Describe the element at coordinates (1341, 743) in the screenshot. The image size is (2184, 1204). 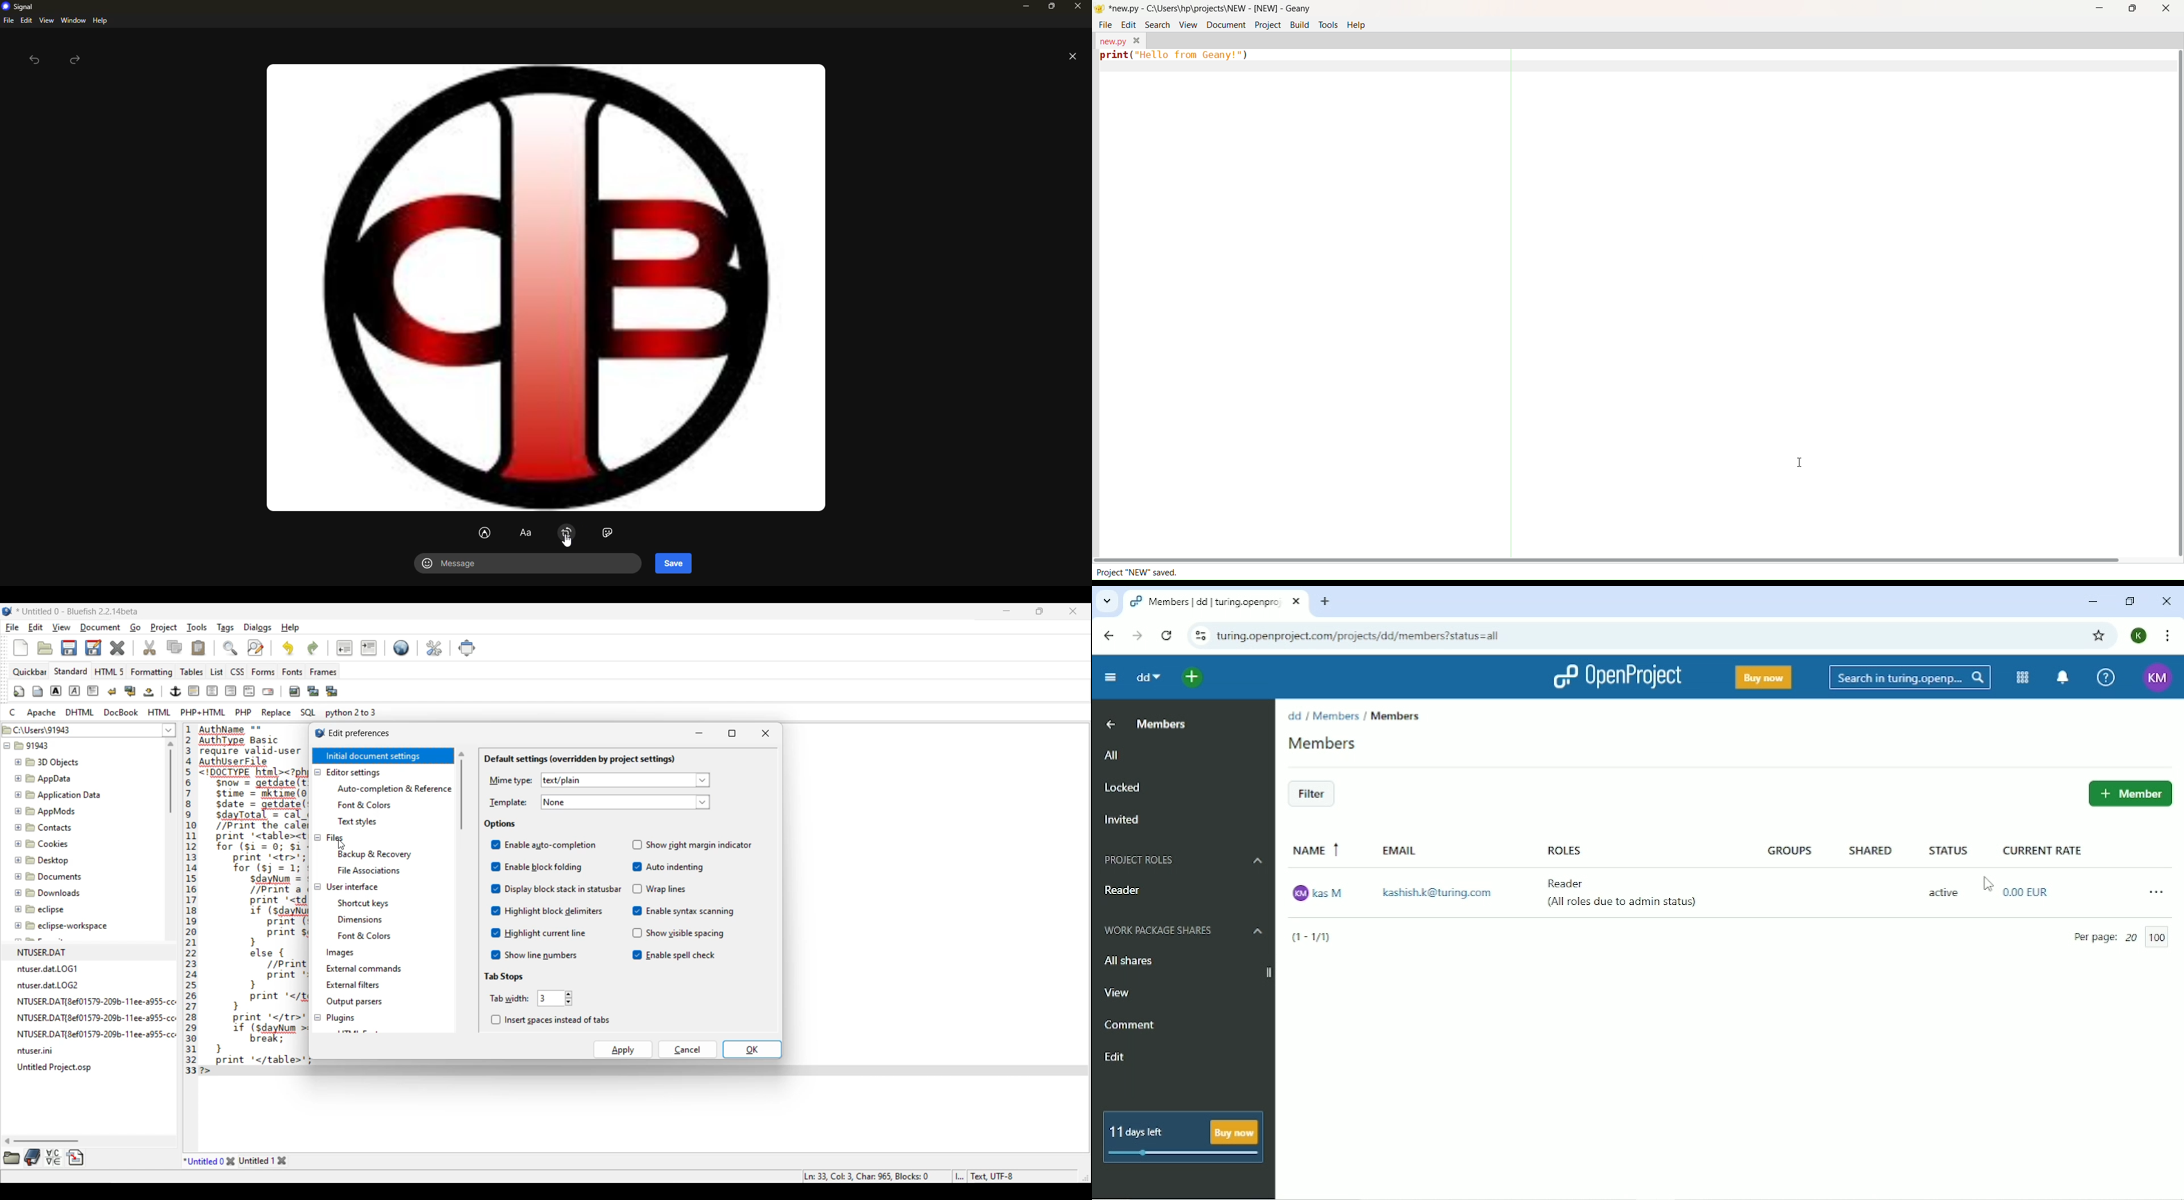
I see `member` at that location.